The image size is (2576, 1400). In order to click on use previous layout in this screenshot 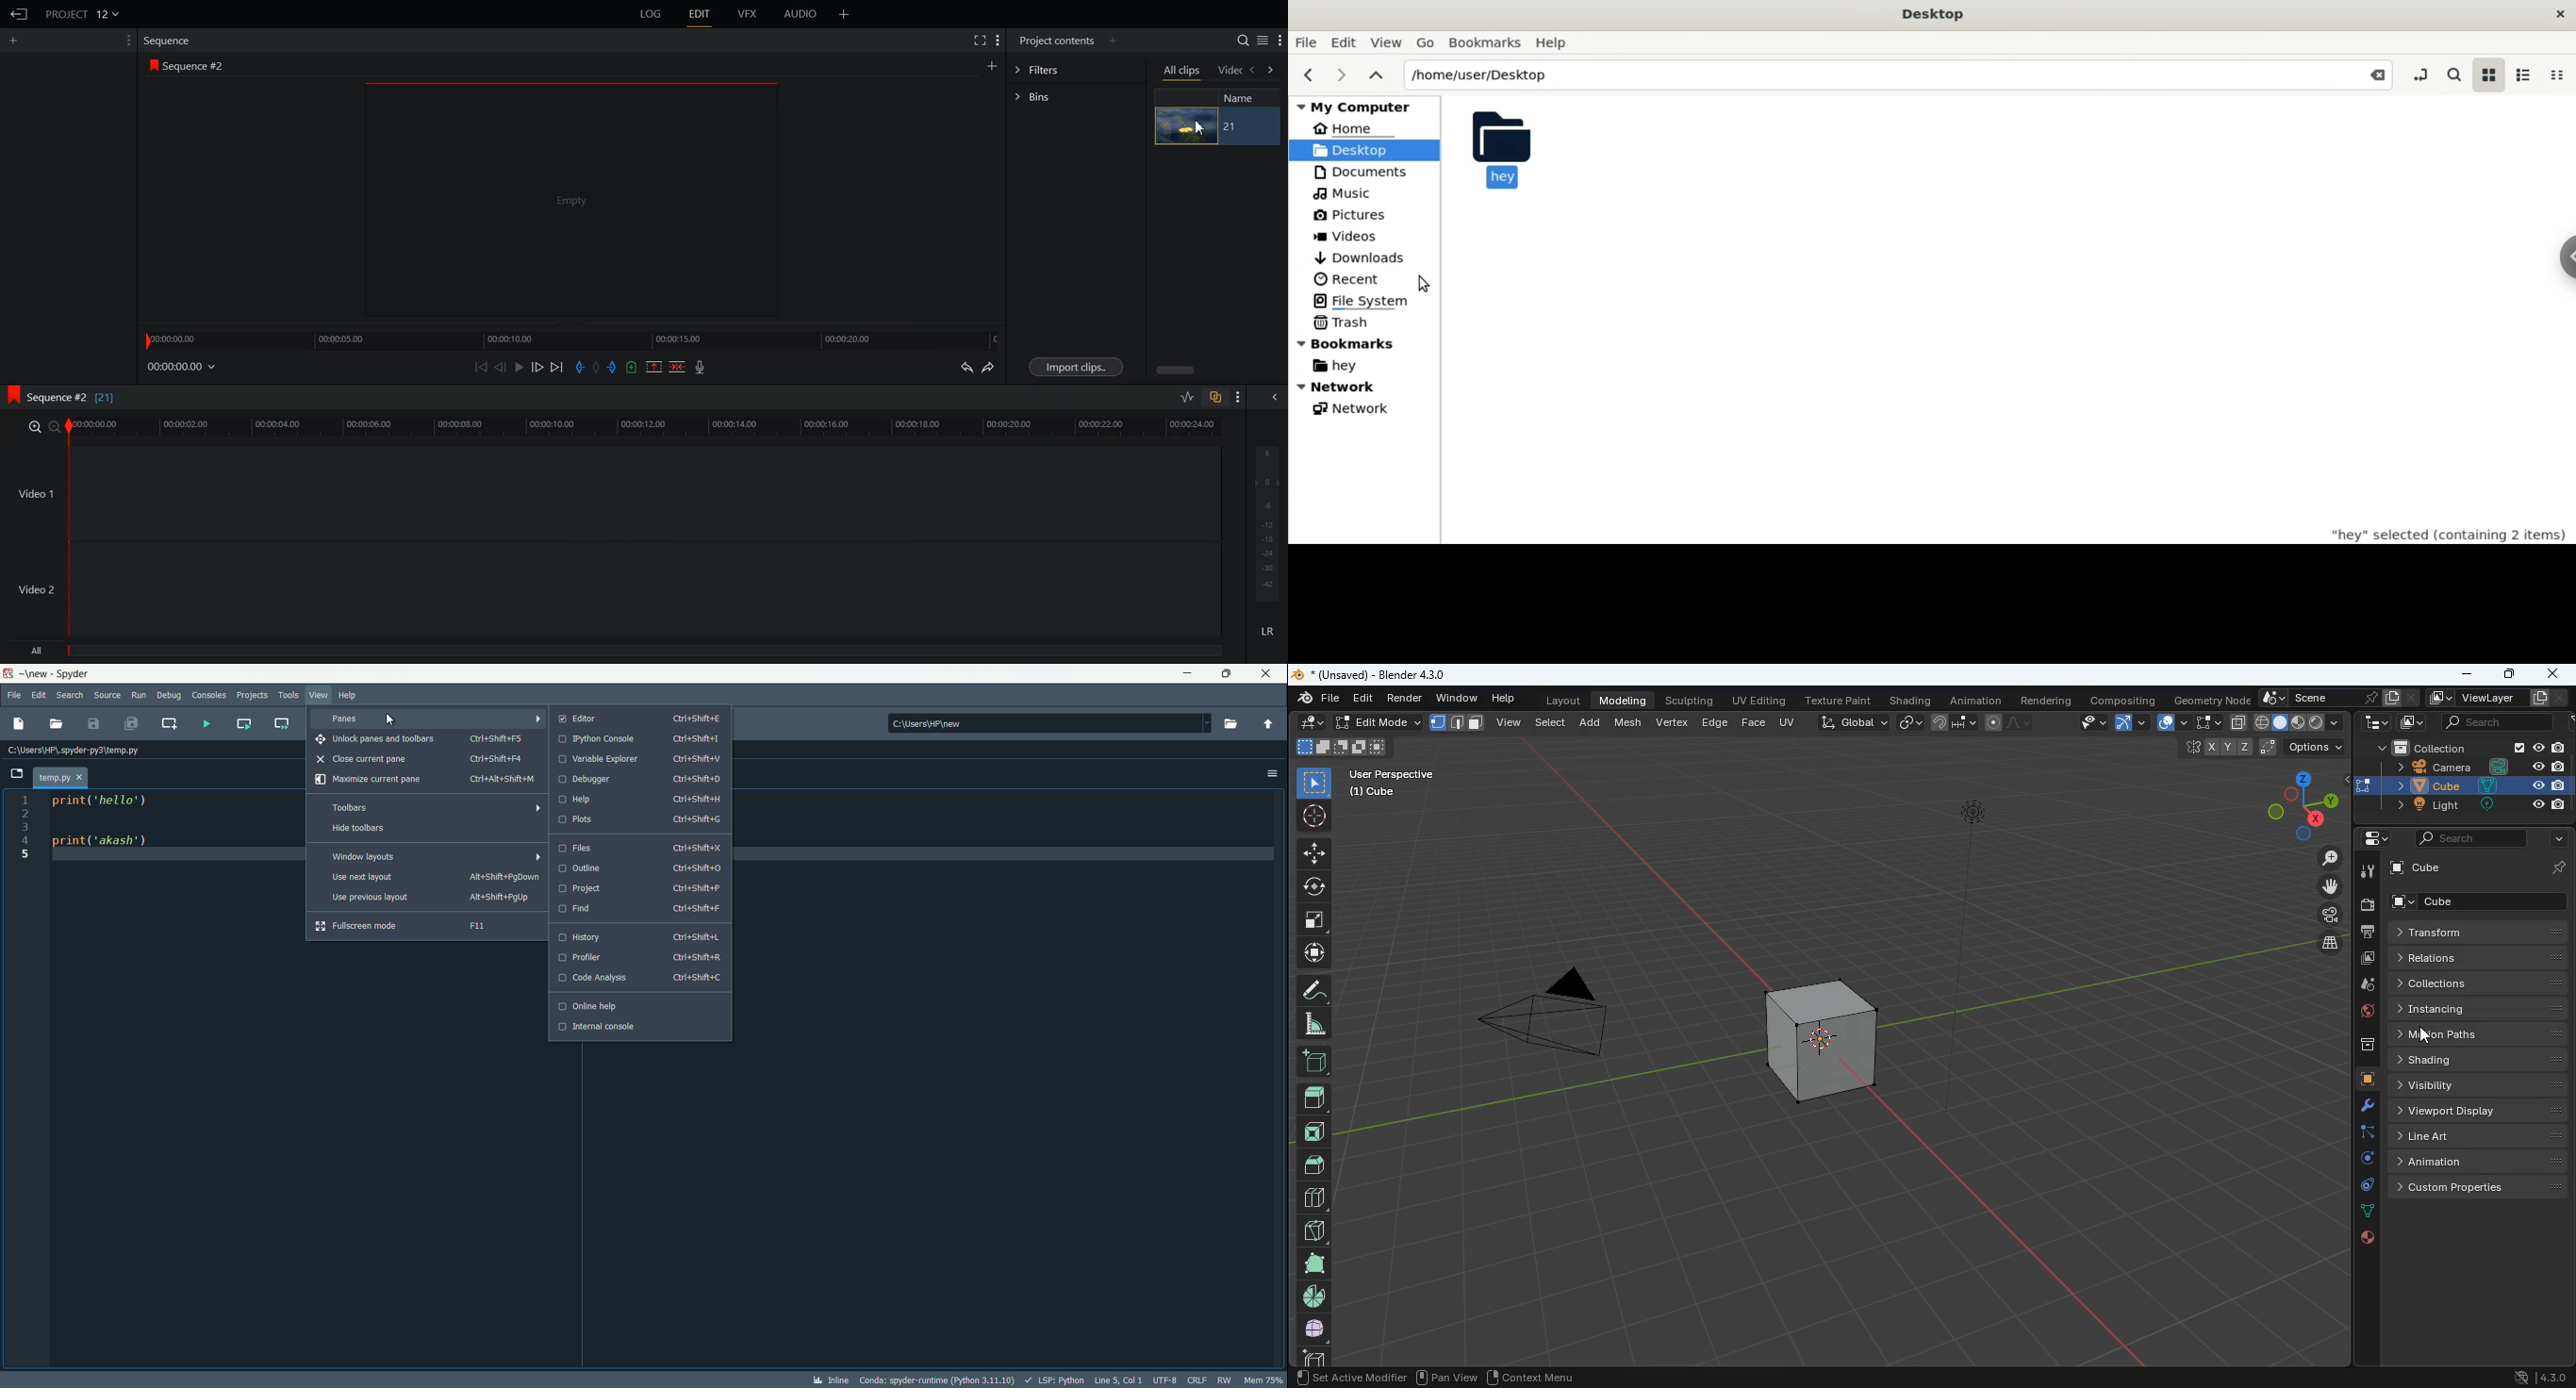, I will do `click(432, 898)`.